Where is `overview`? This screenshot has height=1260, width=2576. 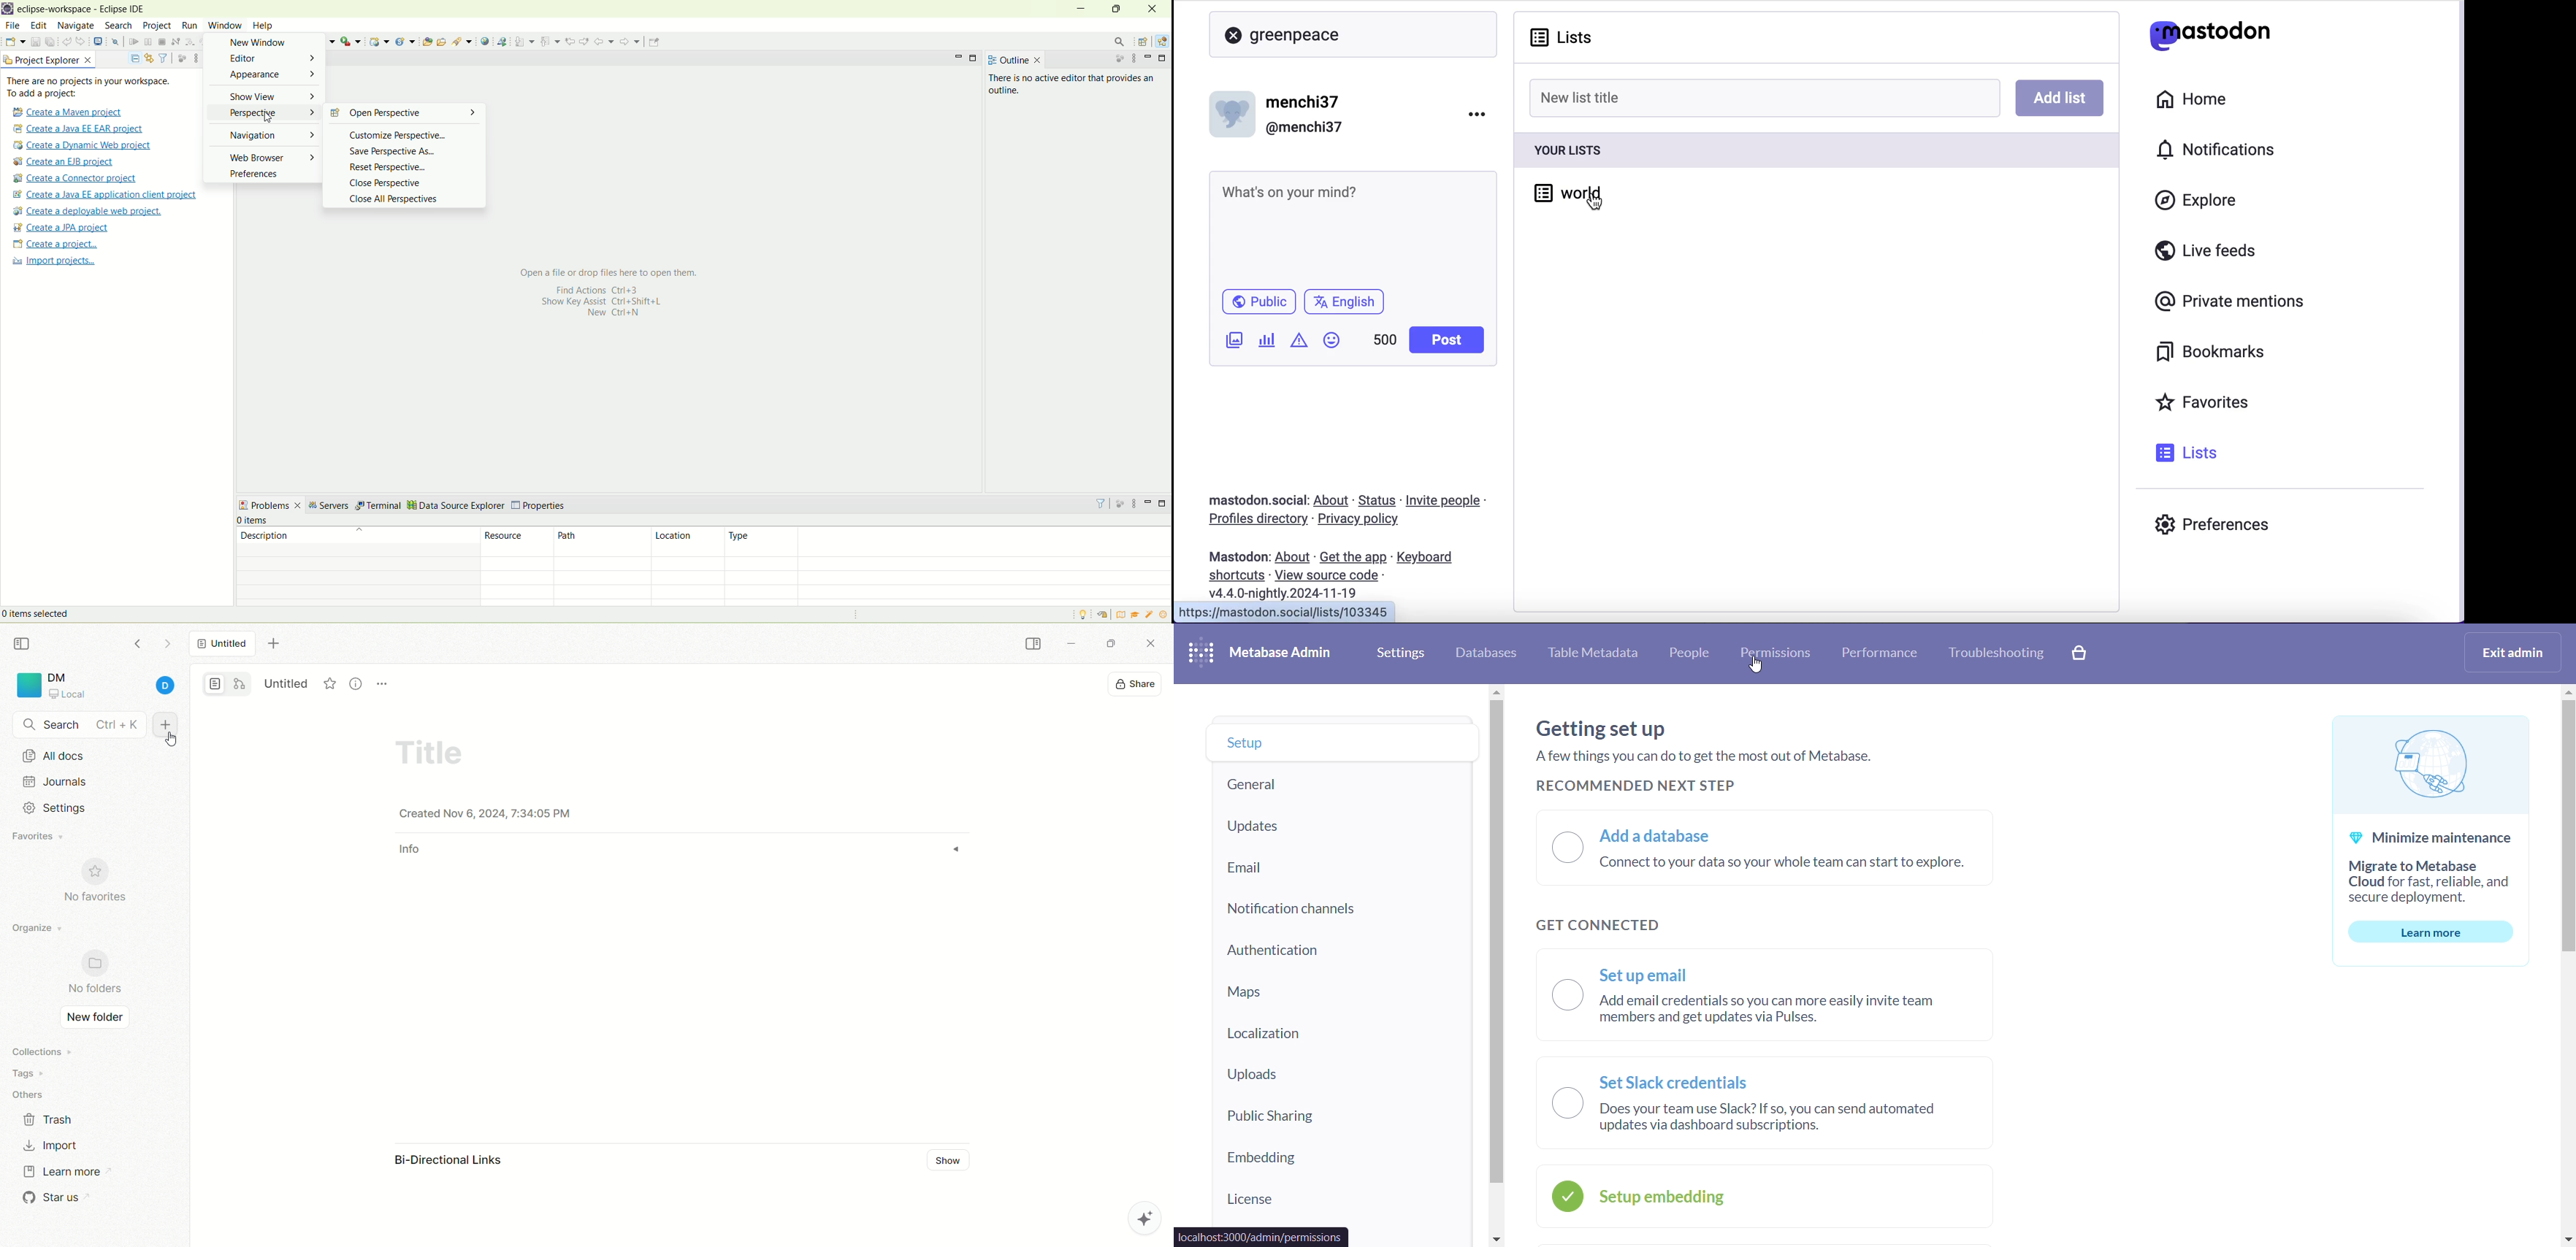 overview is located at coordinates (1124, 615).